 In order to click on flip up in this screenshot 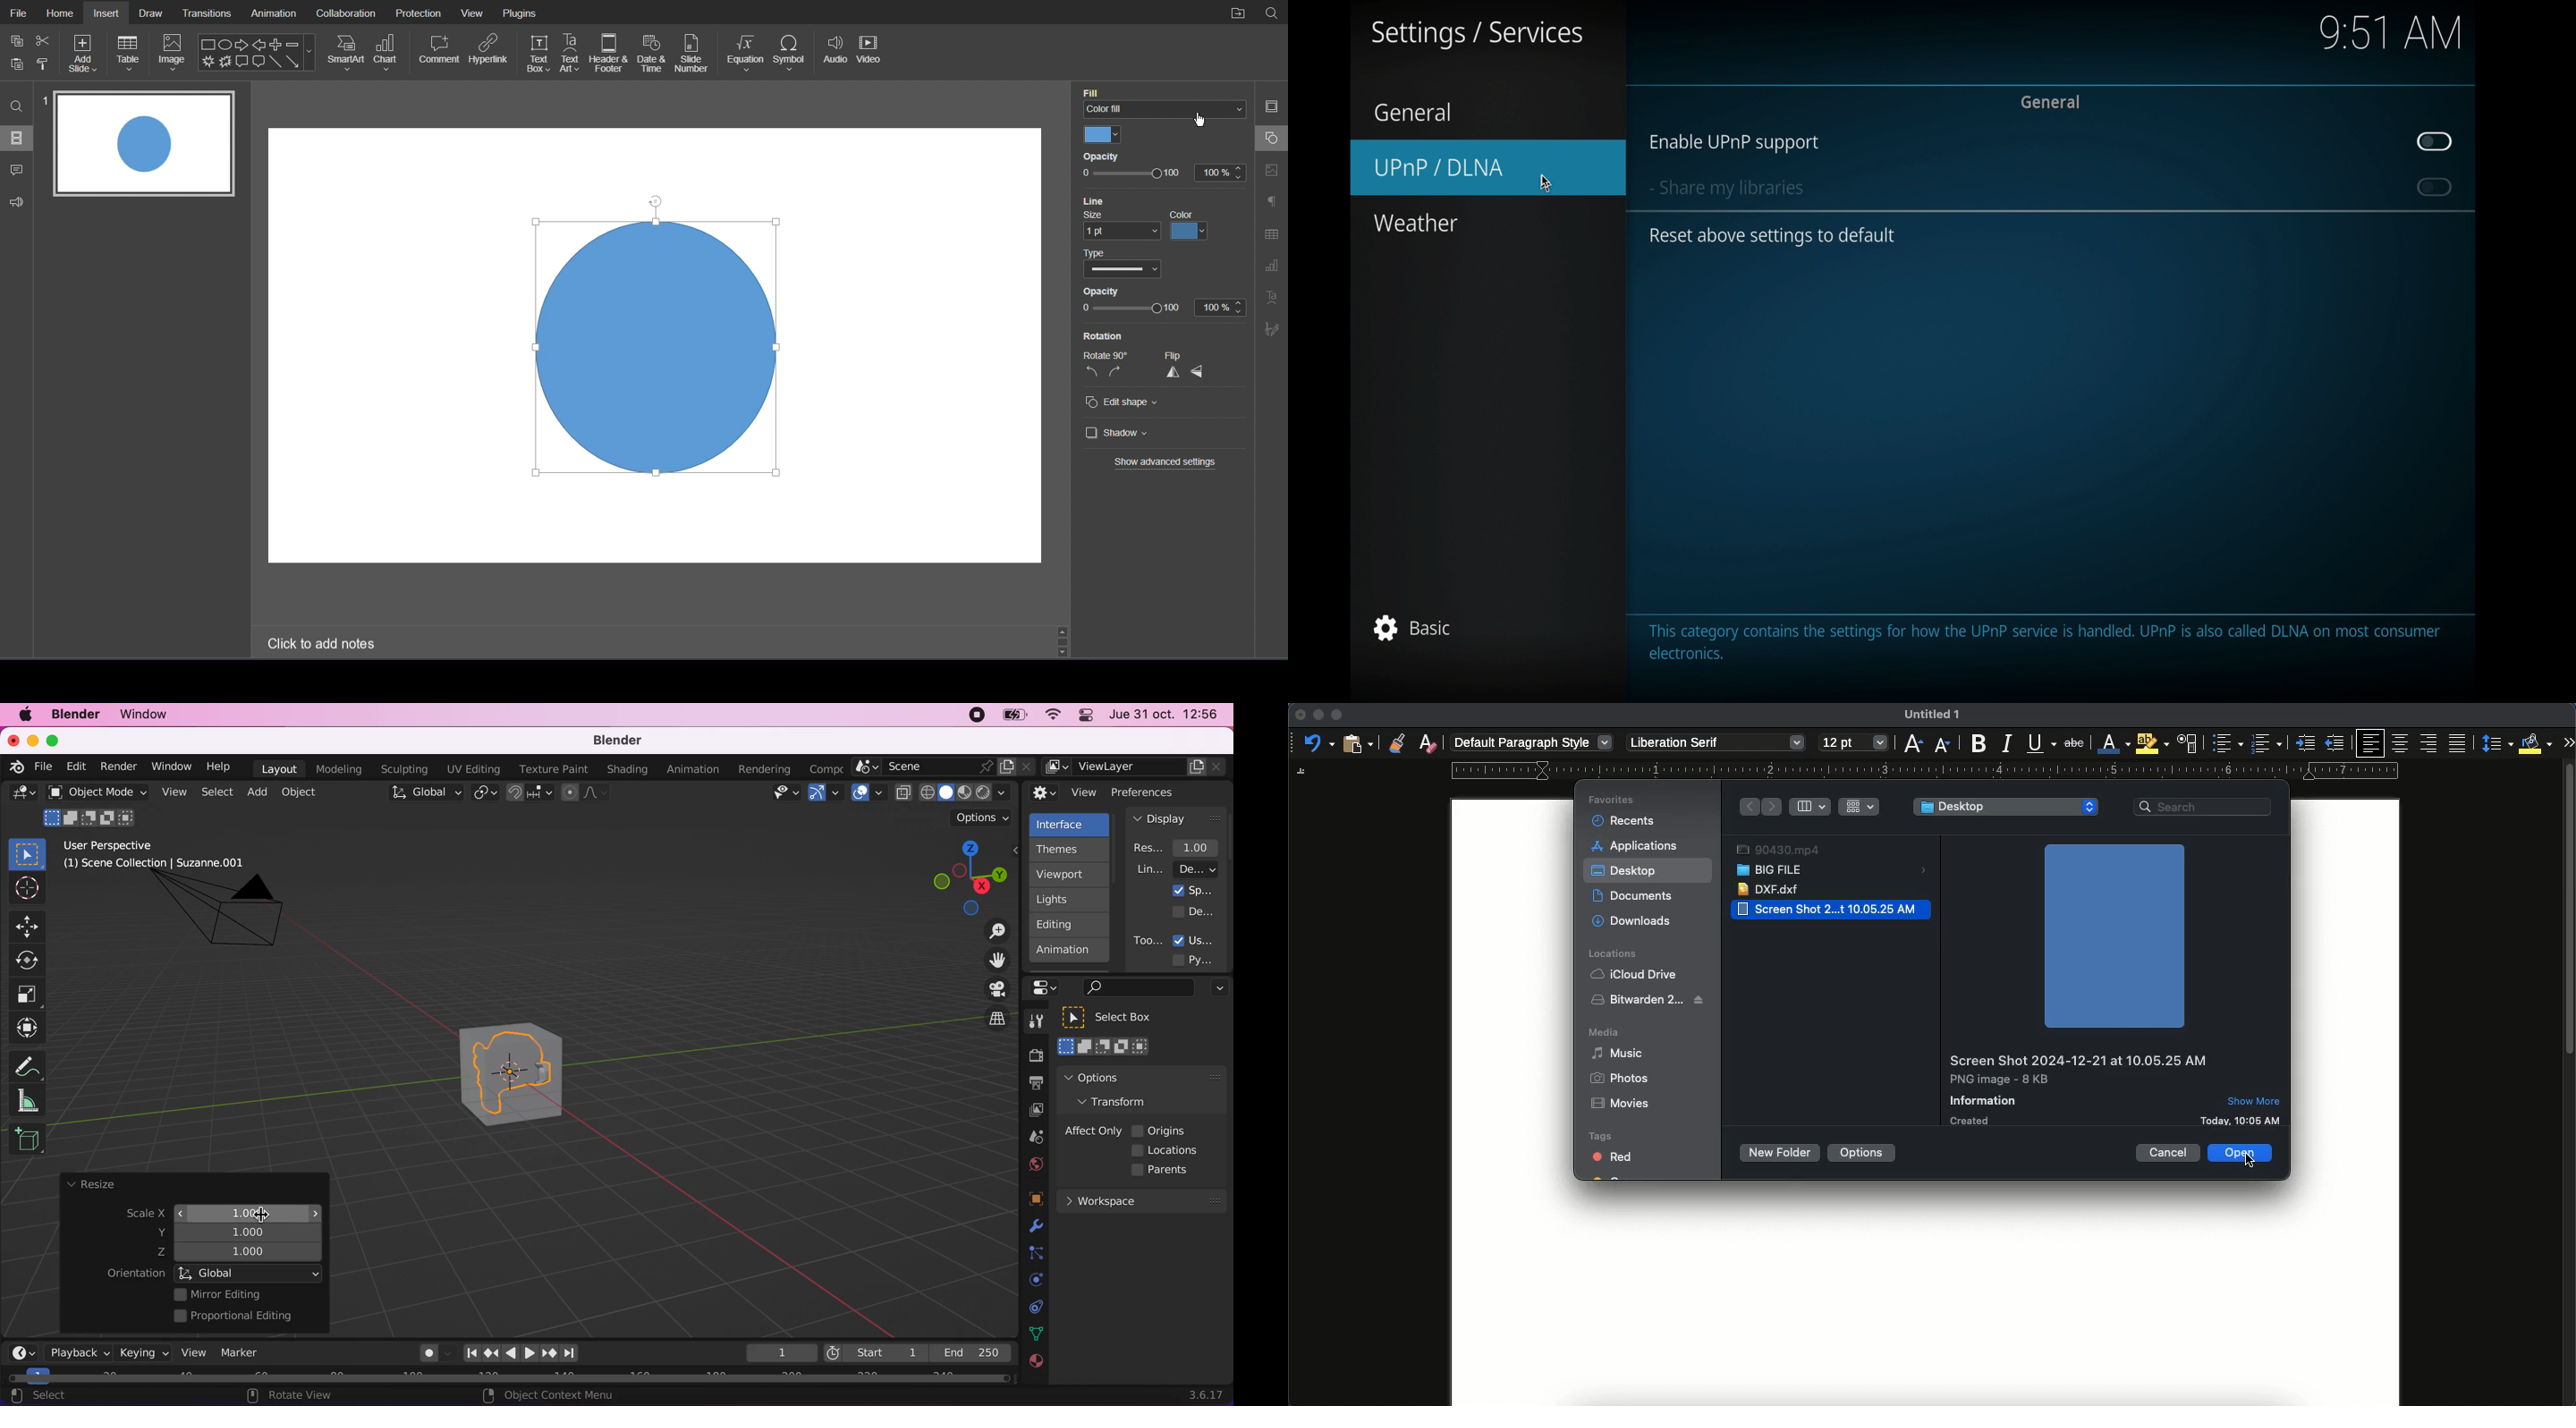, I will do `click(1167, 375)`.